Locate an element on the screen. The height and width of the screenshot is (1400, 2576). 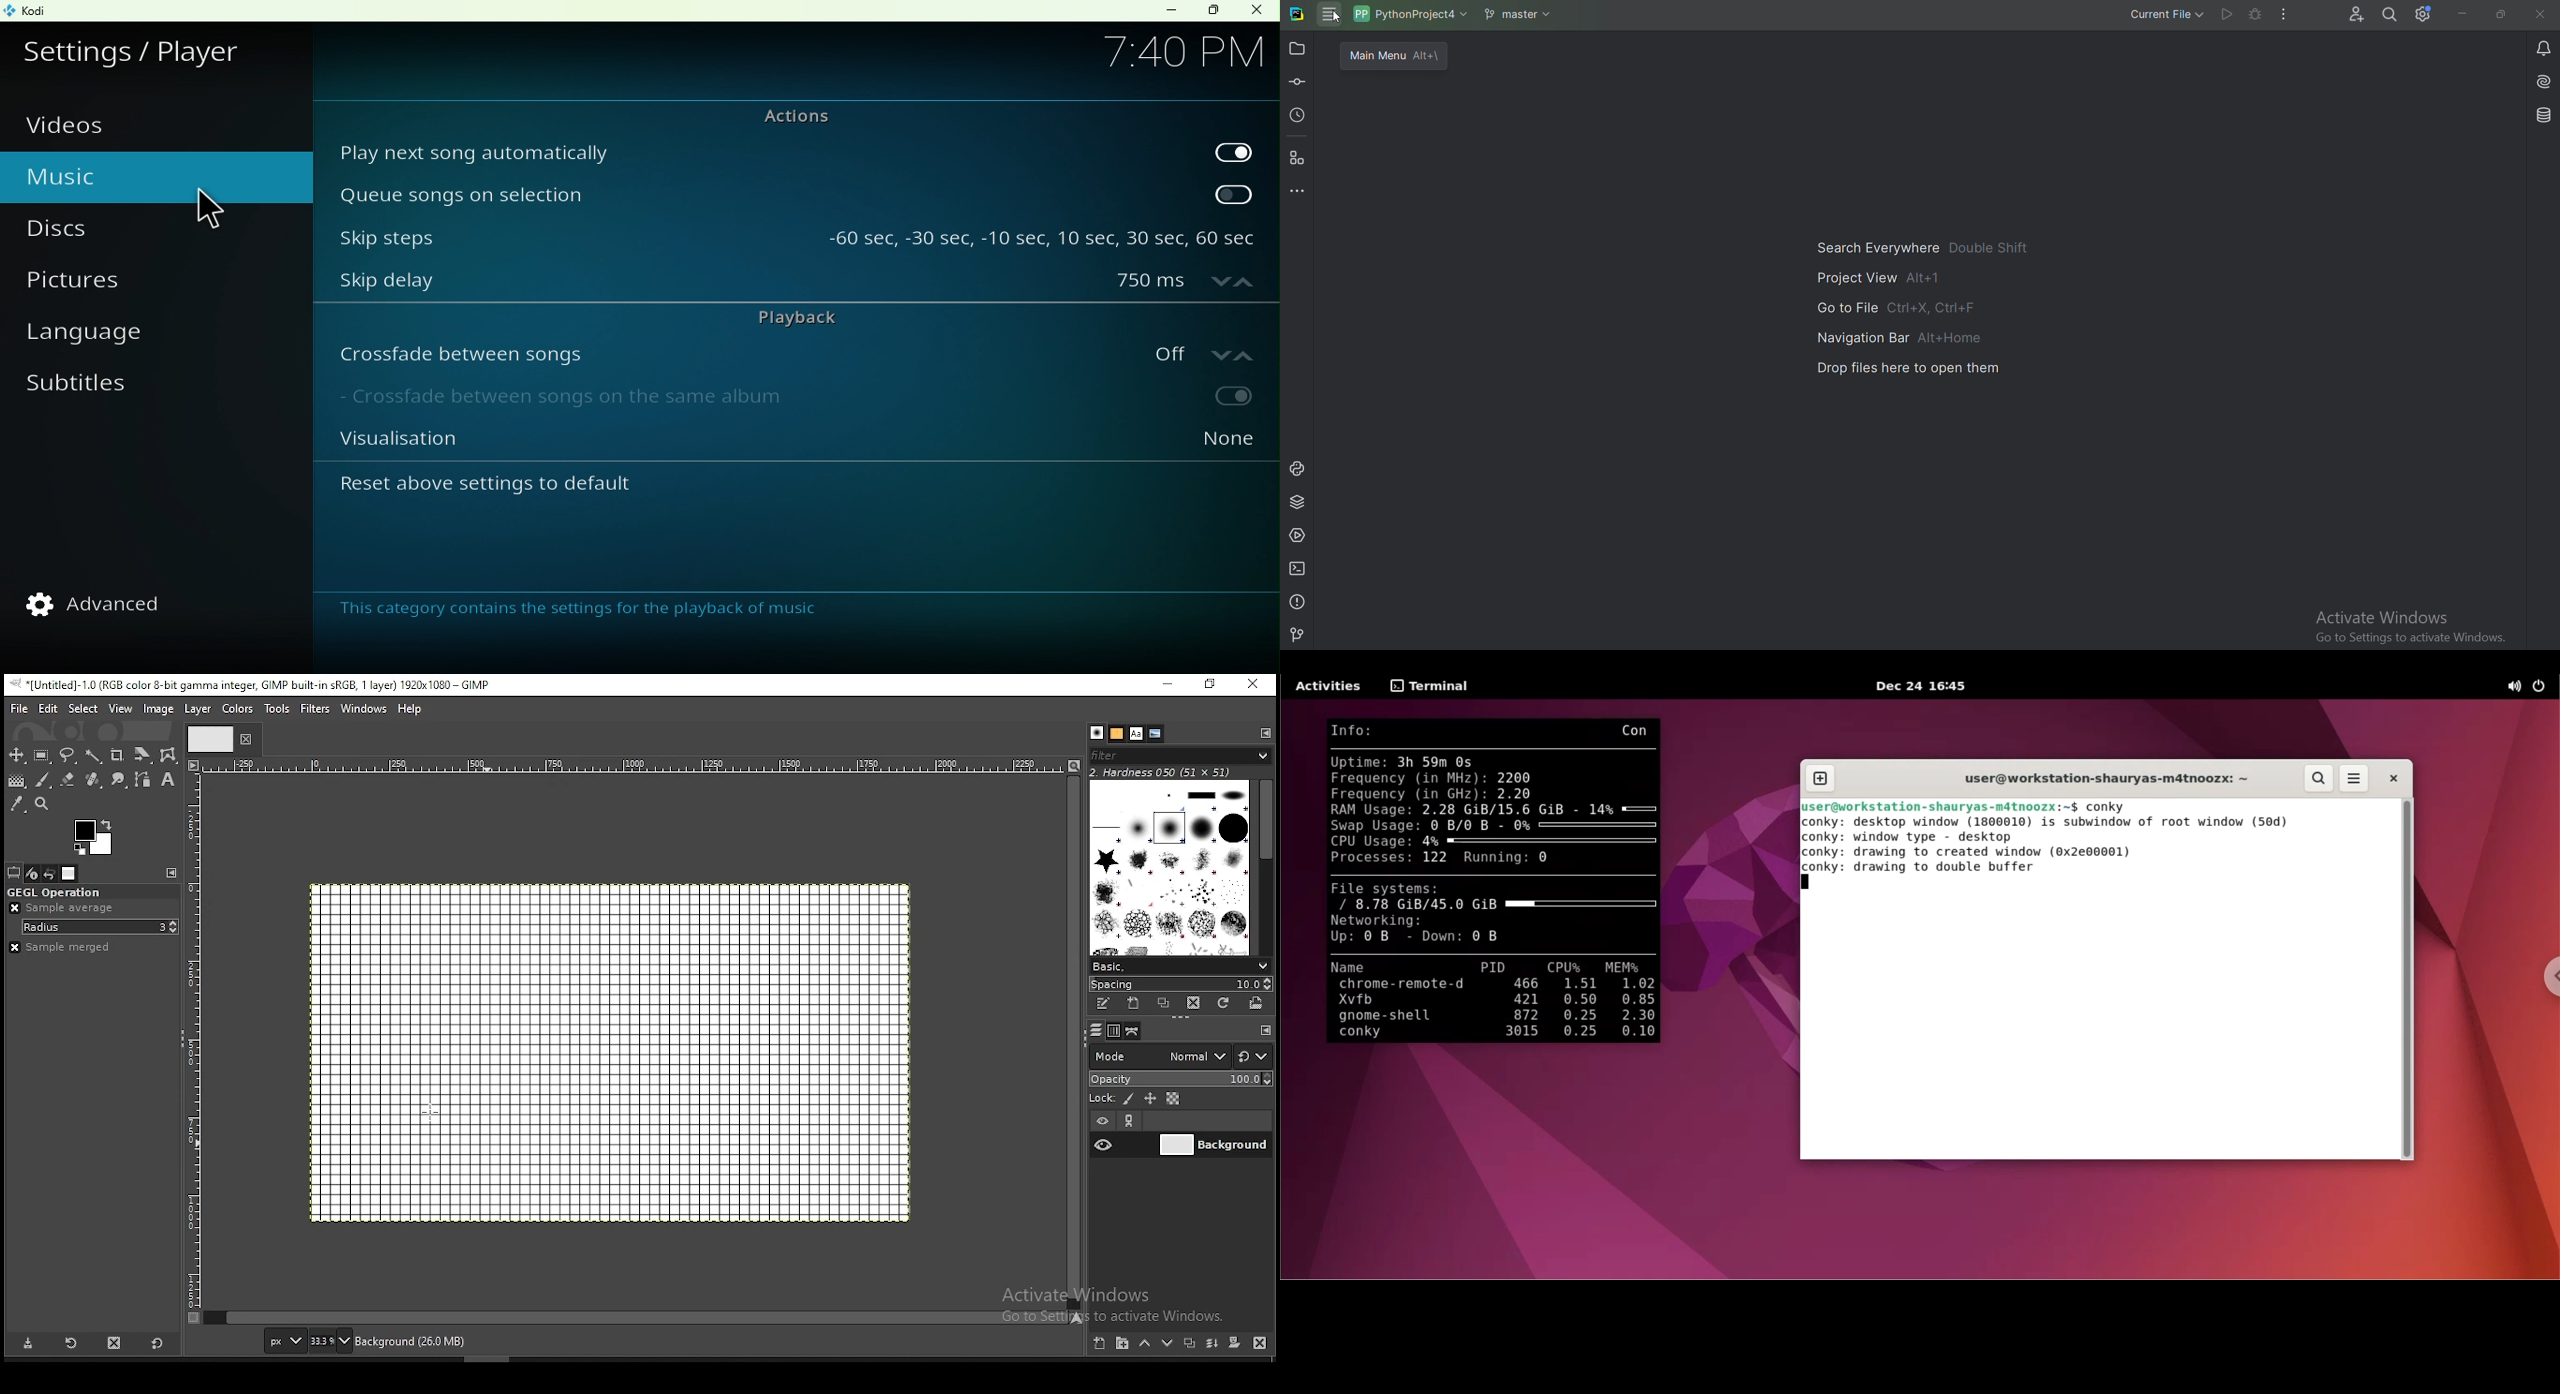
cinfigure this tab is located at coordinates (1267, 1030).